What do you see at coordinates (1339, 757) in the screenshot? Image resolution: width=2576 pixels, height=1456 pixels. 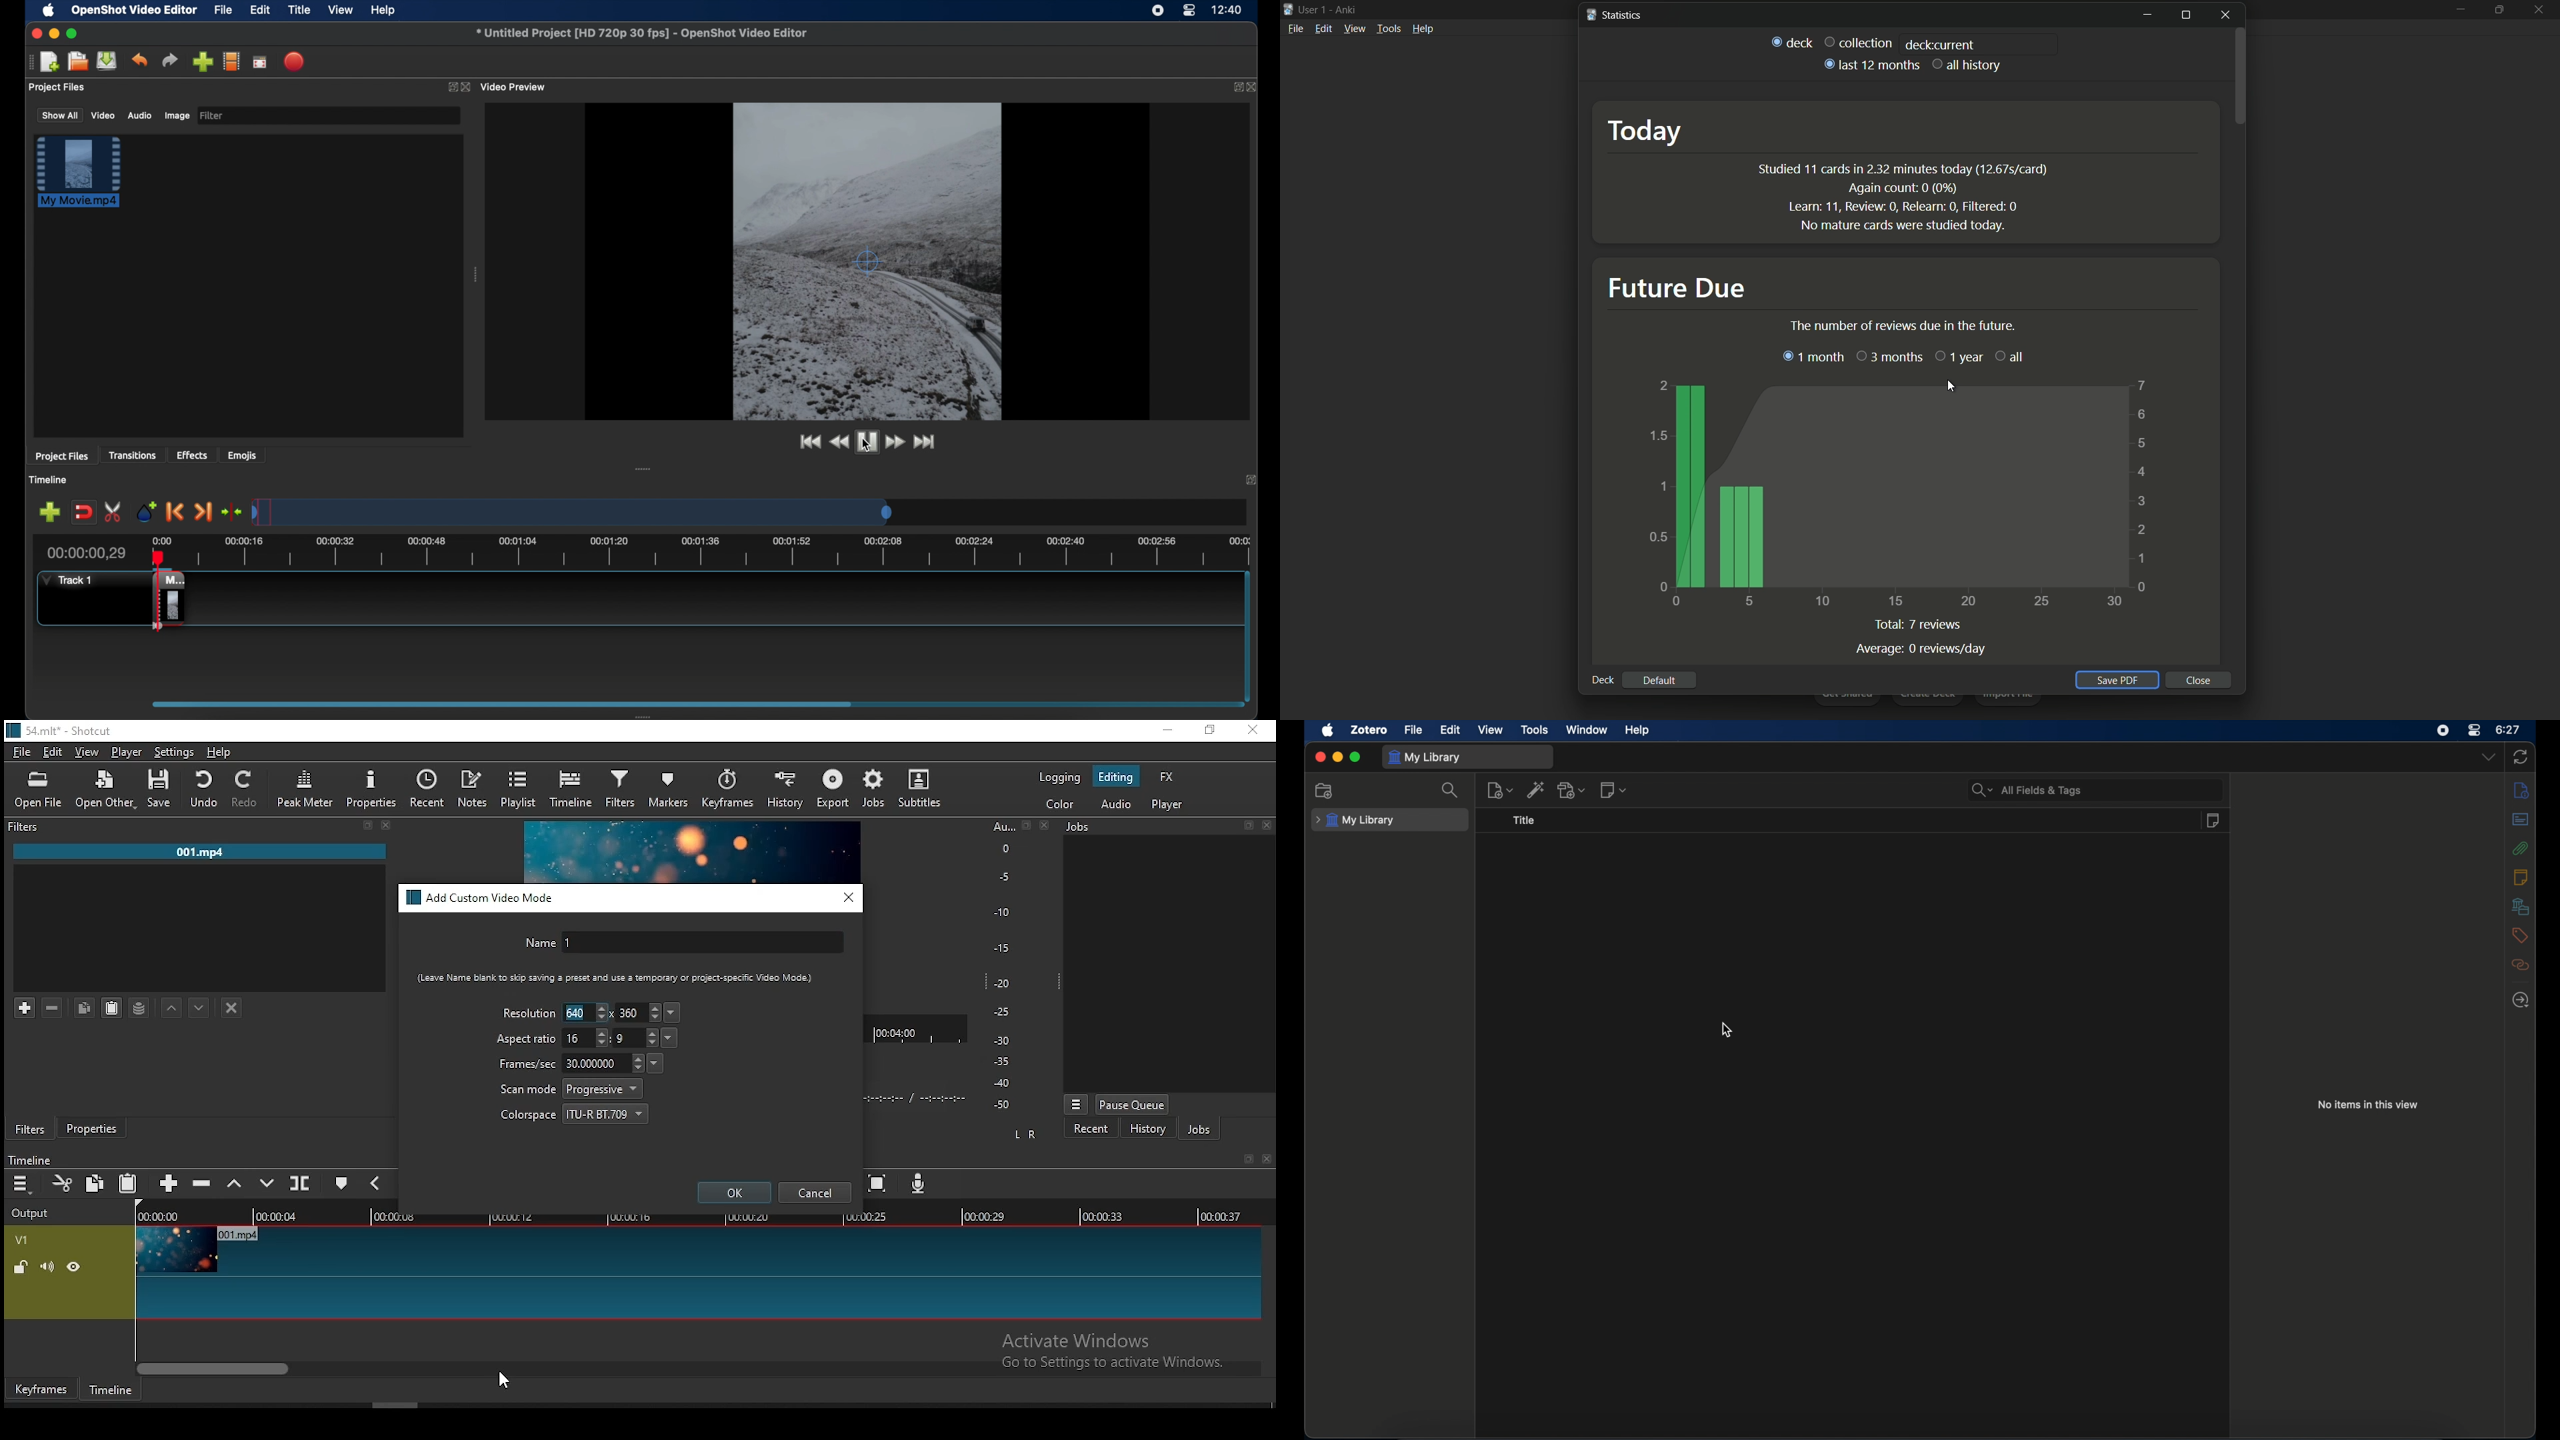 I see `minimize` at bounding box center [1339, 757].